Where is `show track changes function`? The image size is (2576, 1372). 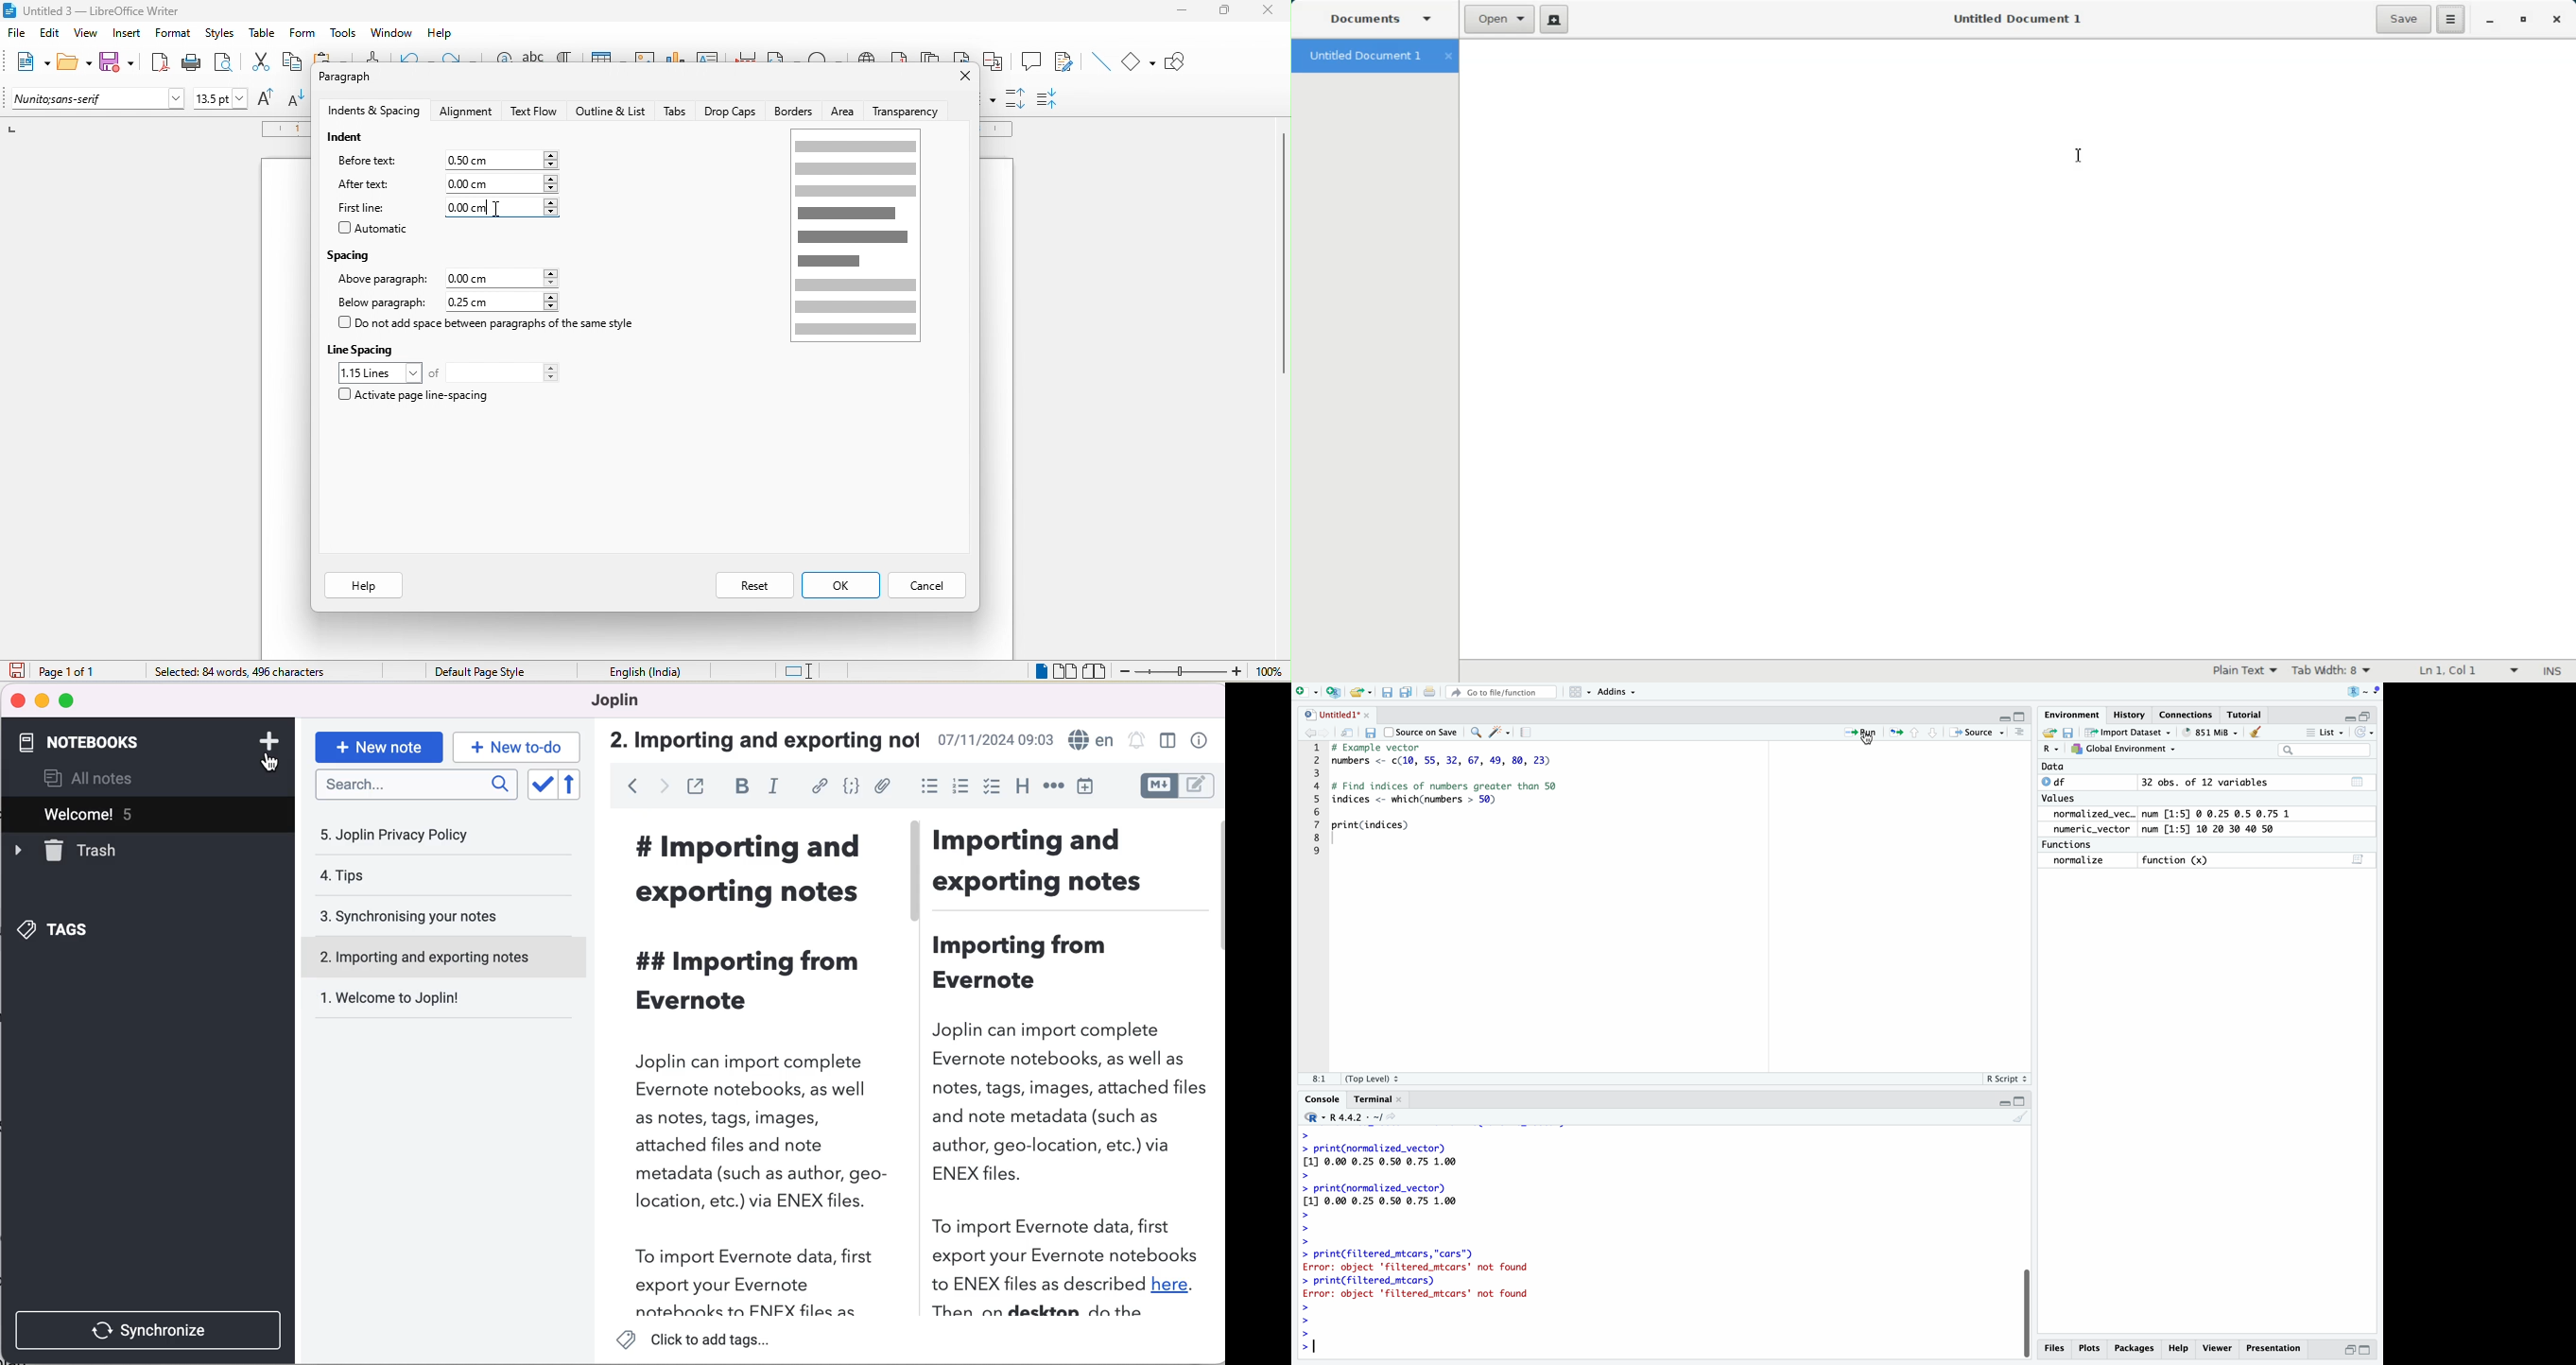
show track changes function is located at coordinates (1067, 62).